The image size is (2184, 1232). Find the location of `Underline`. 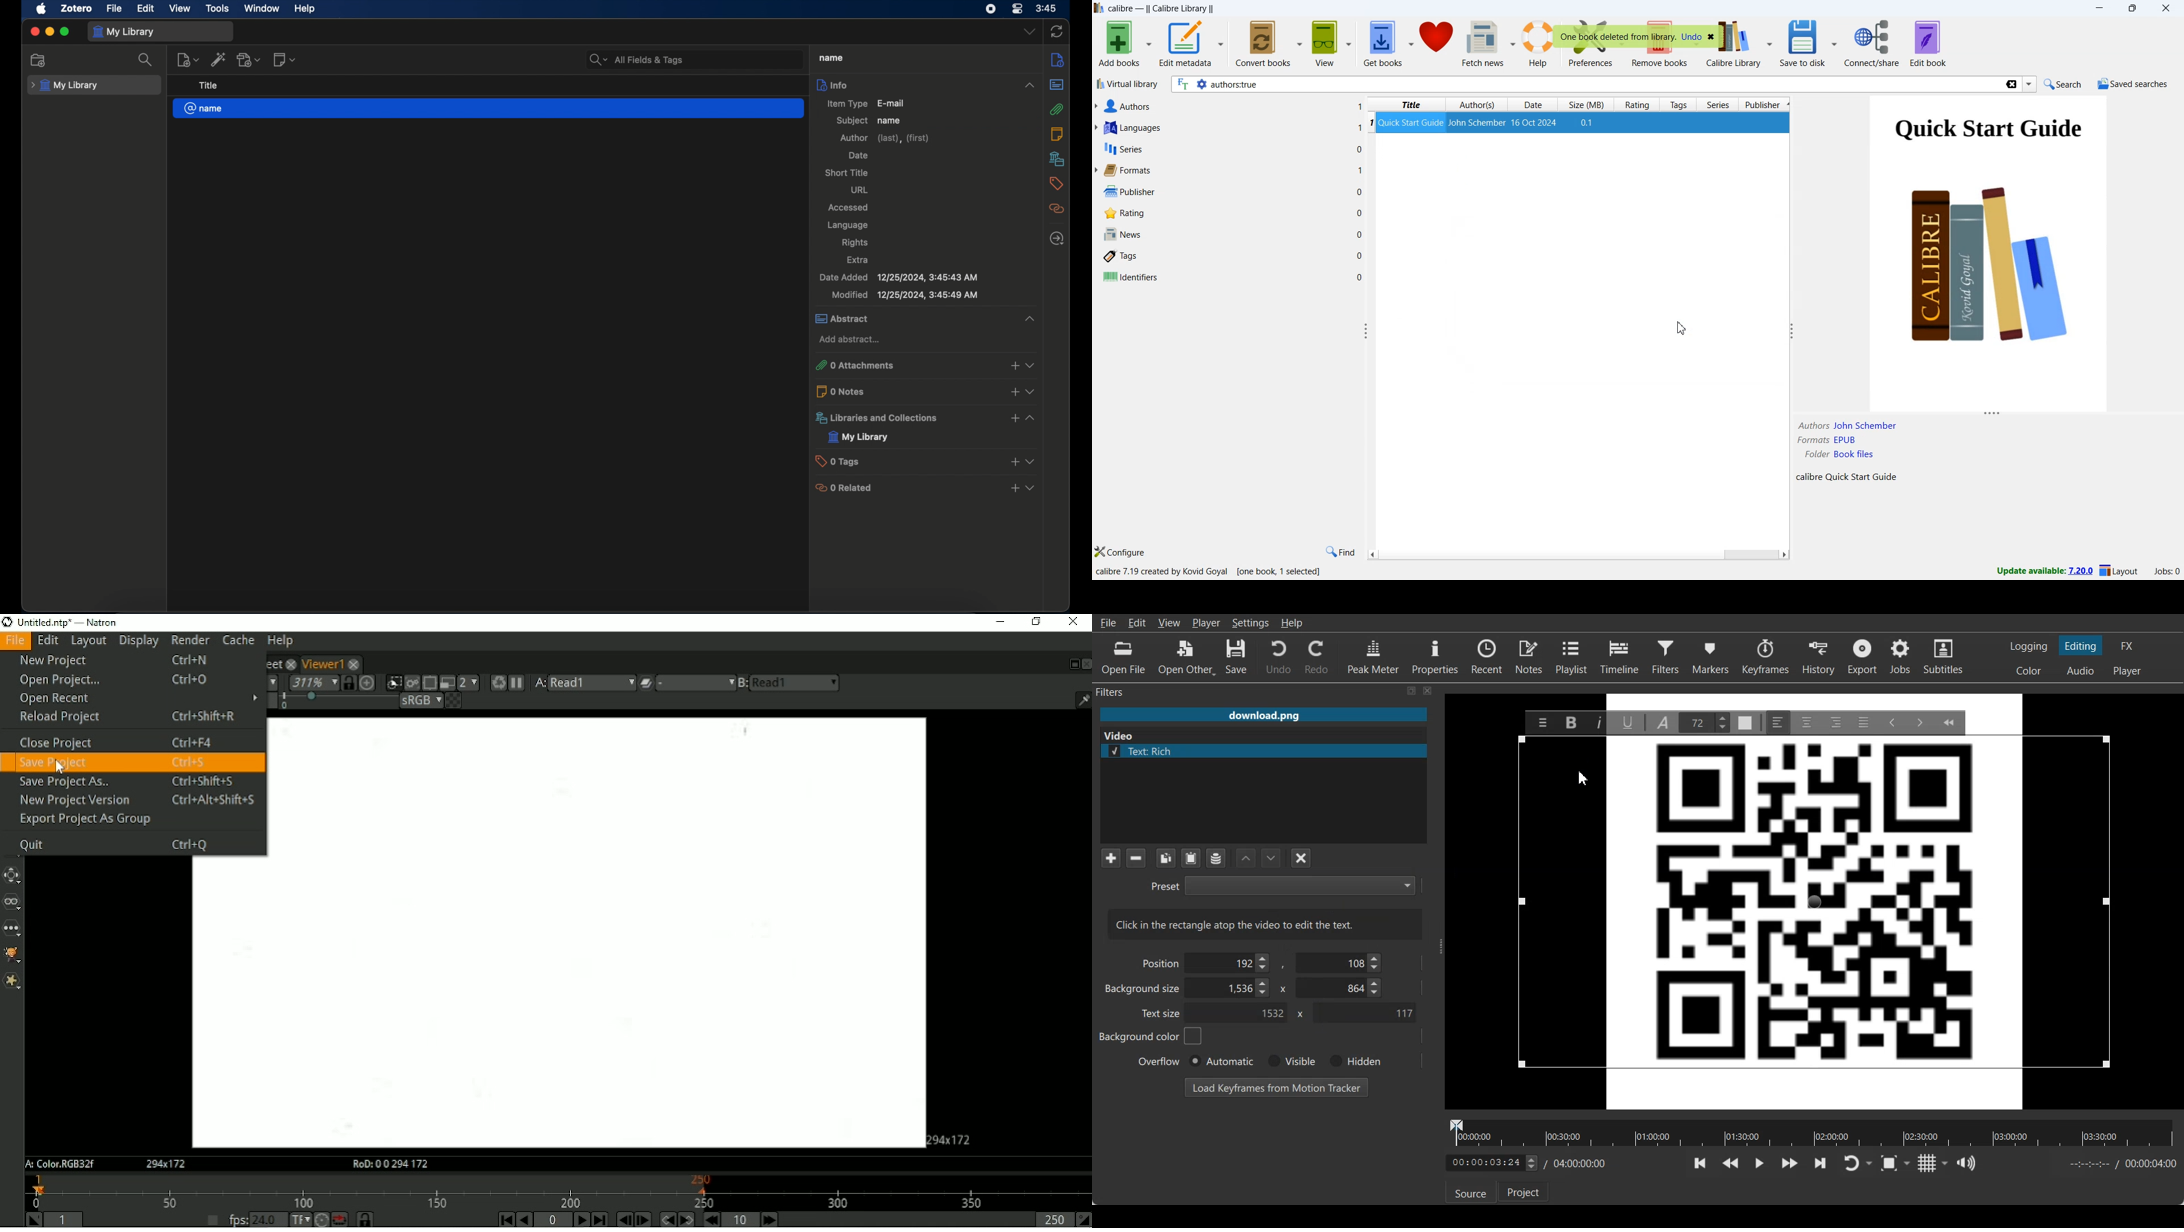

Underline is located at coordinates (1628, 722).